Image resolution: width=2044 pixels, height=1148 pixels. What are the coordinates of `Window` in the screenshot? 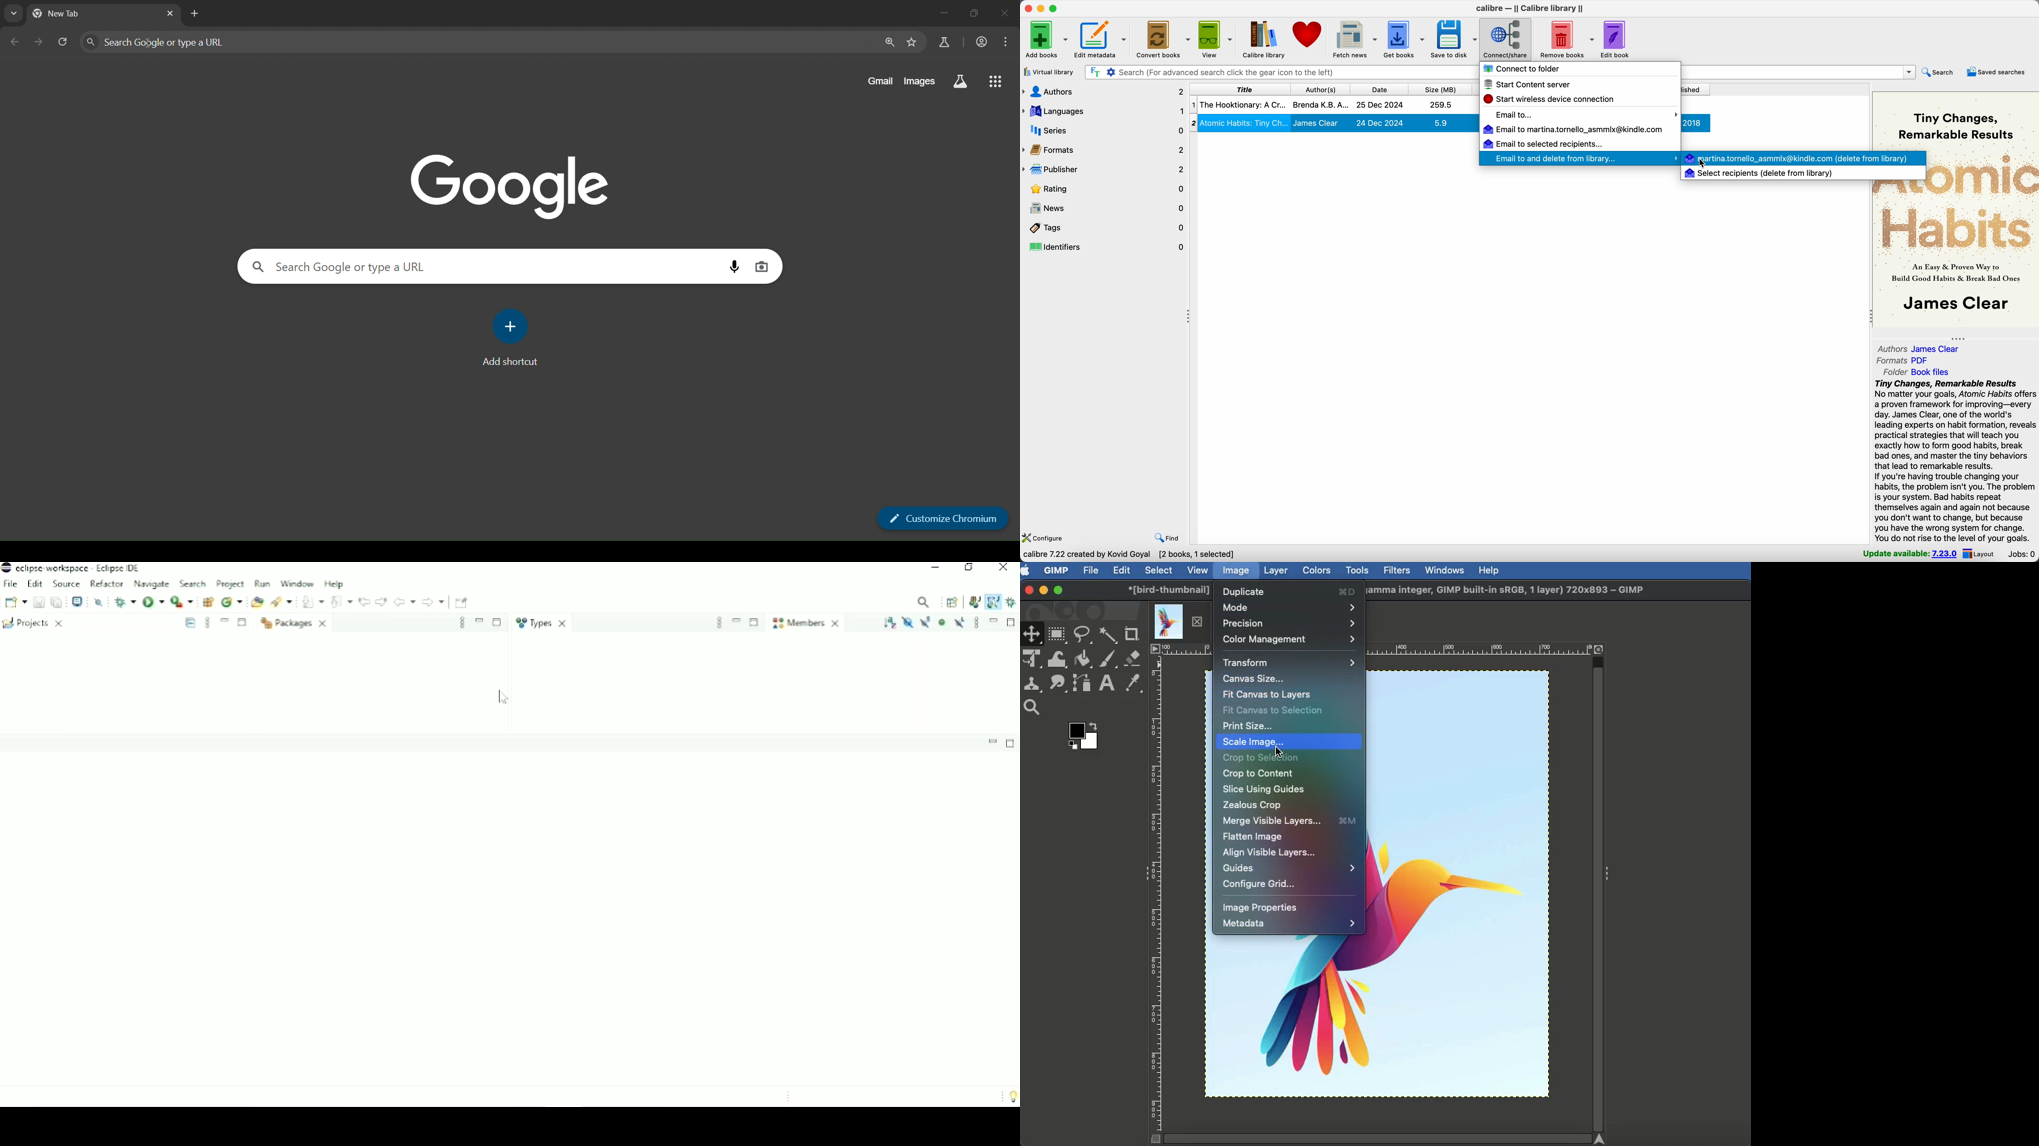 It's located at (1447, 569).